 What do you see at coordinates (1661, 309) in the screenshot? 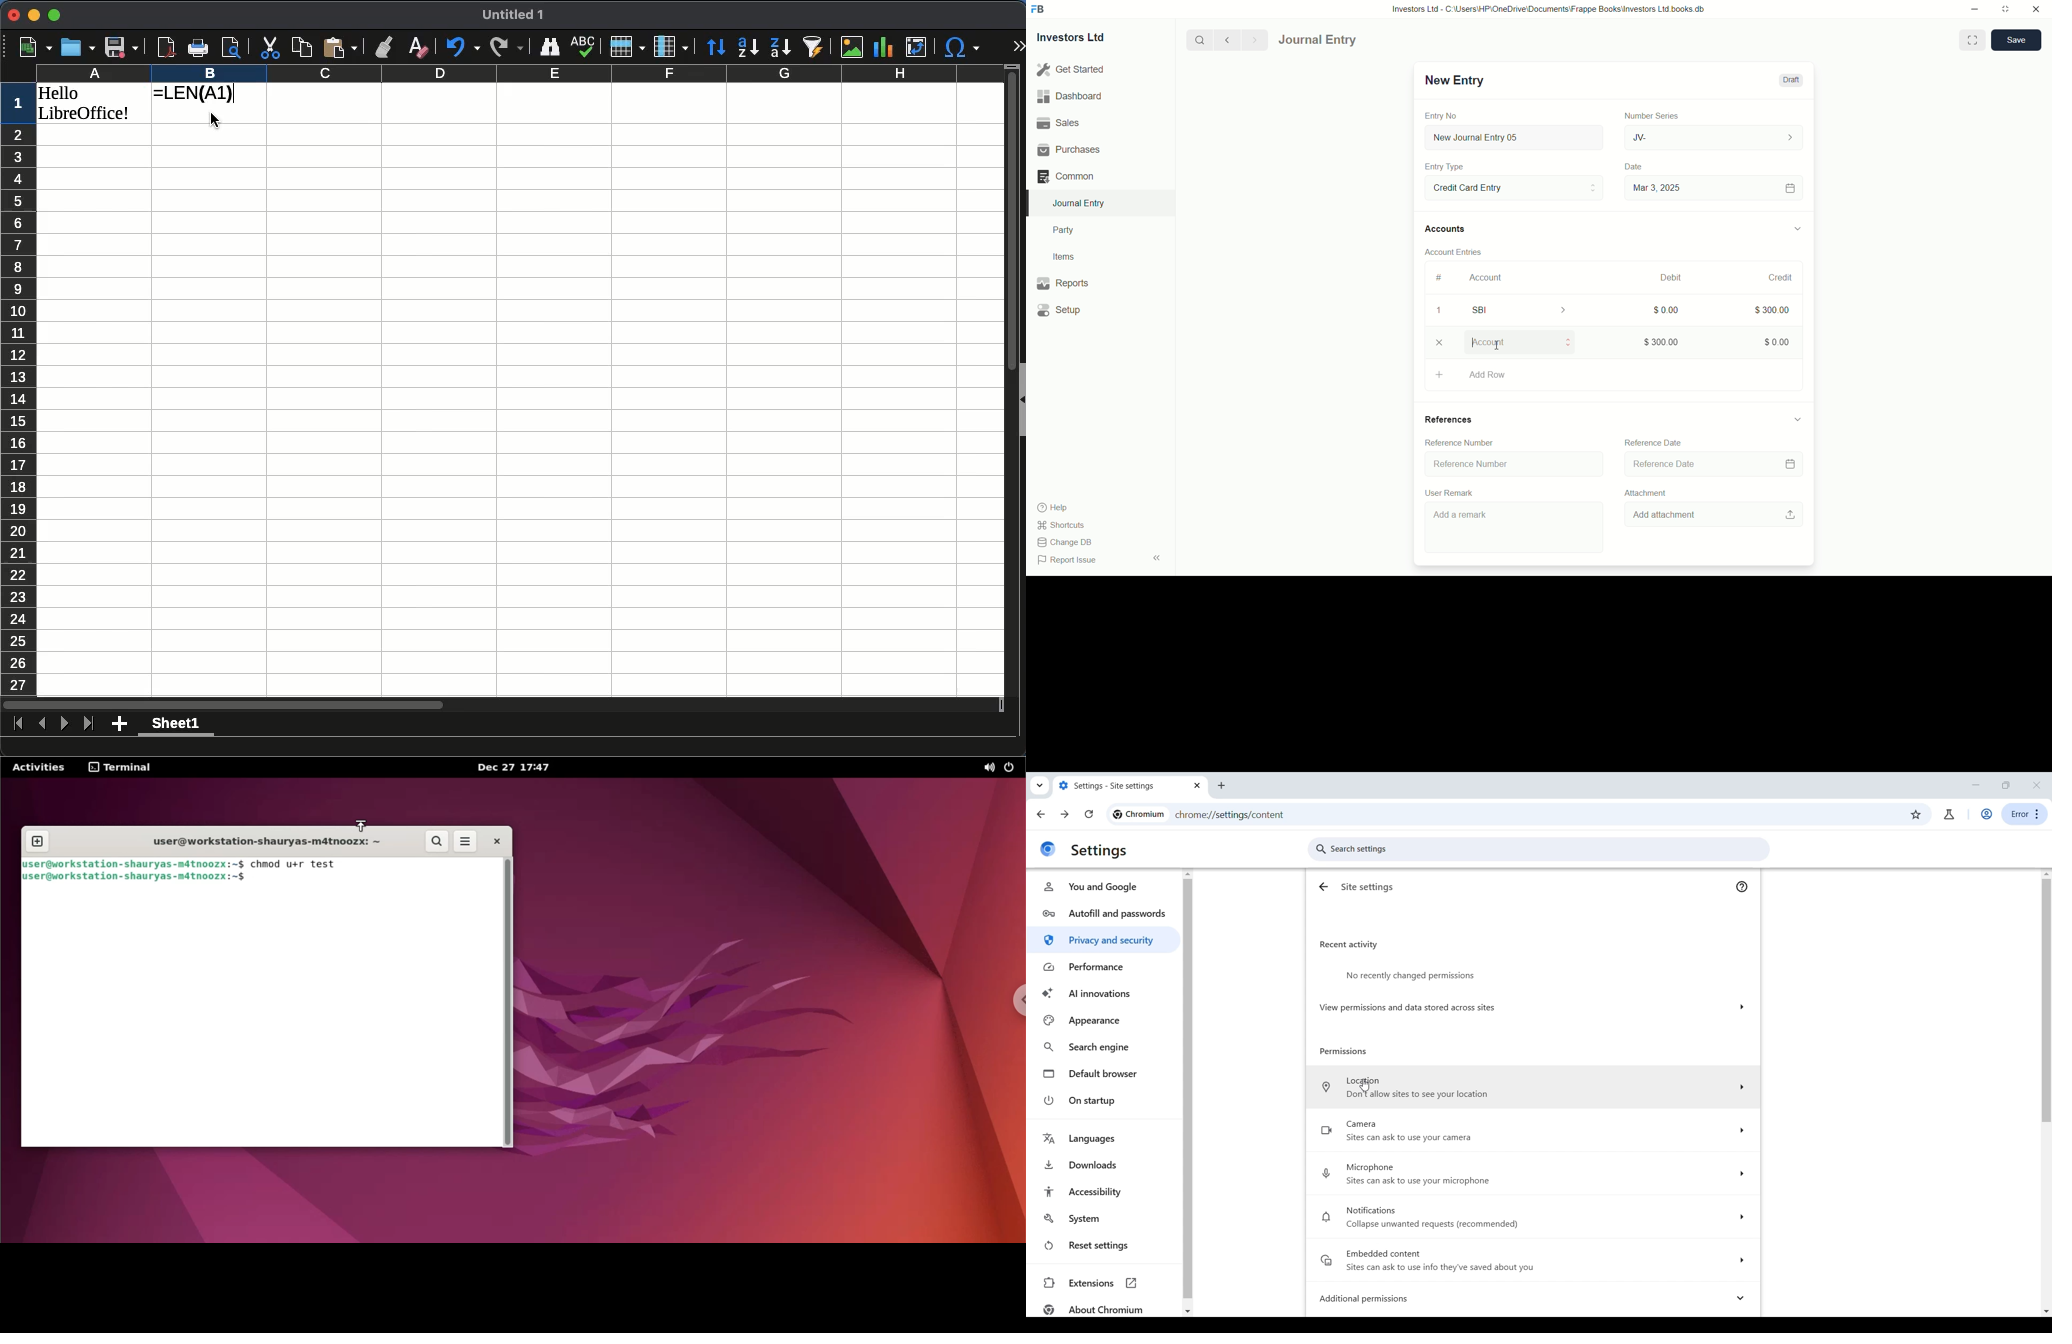
I see `$0.00` at bounding box center [1661, 309].